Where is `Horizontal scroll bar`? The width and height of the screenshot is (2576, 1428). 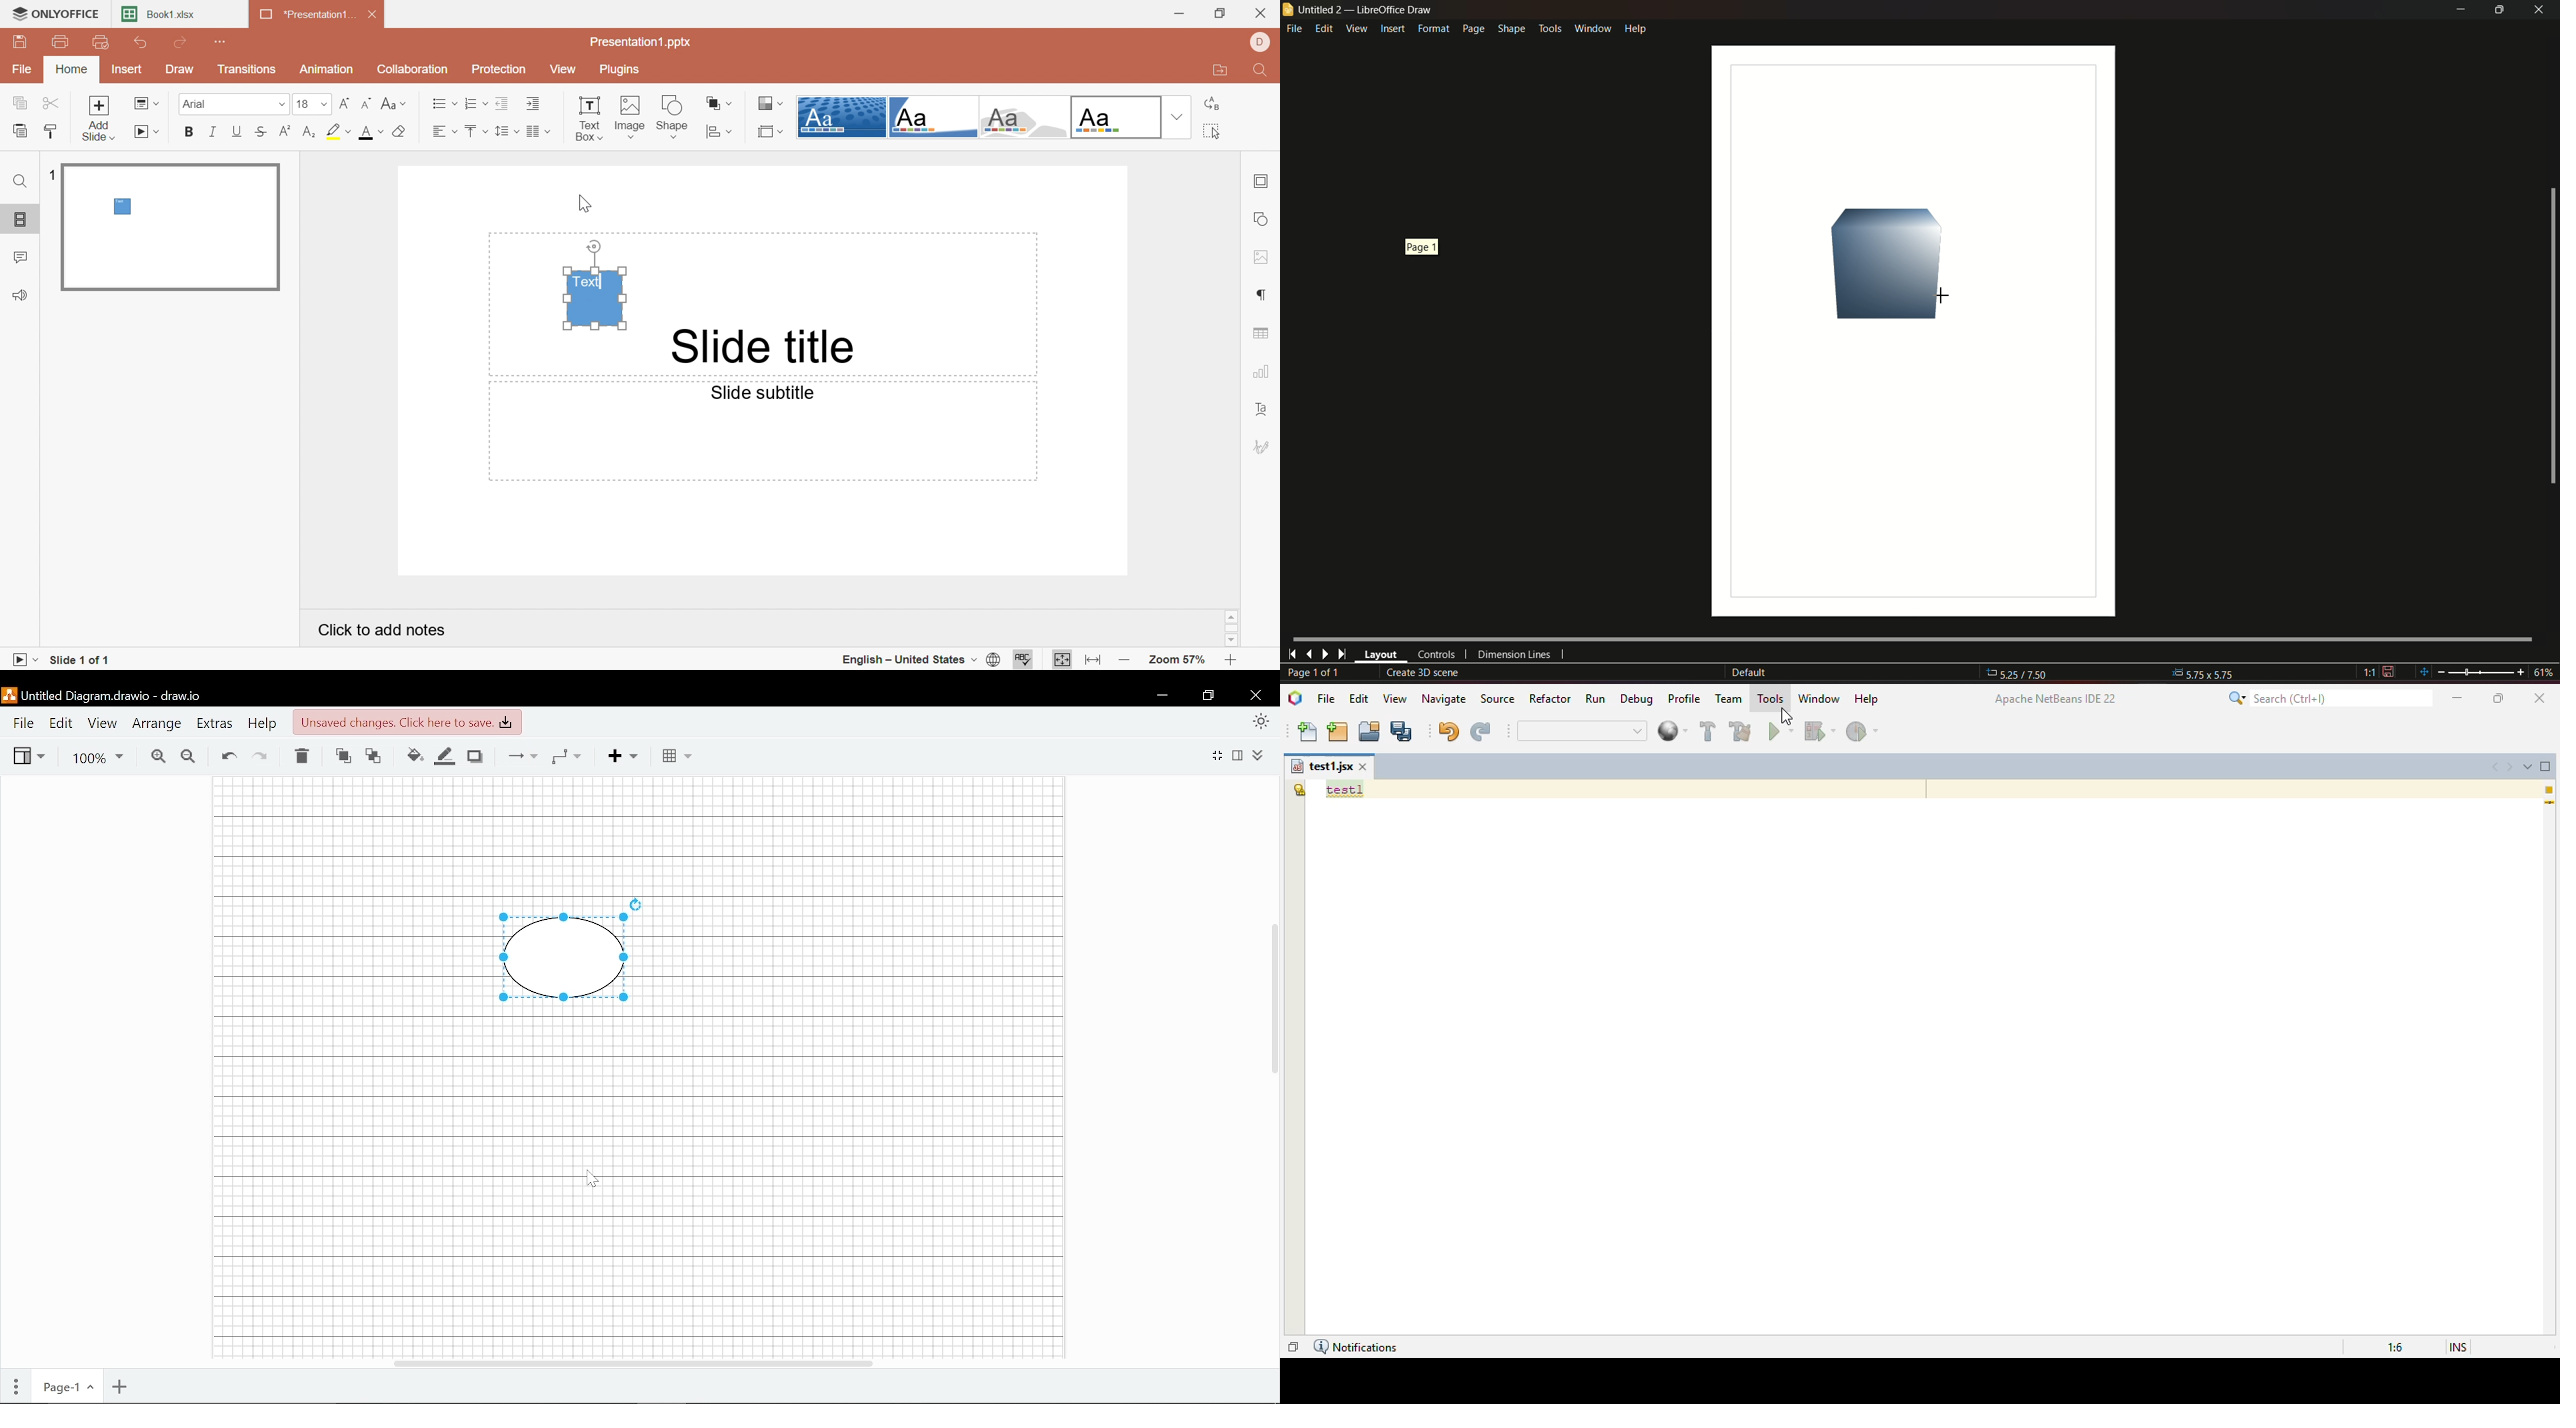 Horizontal scroll bar is located at coordinates (1911, 637).